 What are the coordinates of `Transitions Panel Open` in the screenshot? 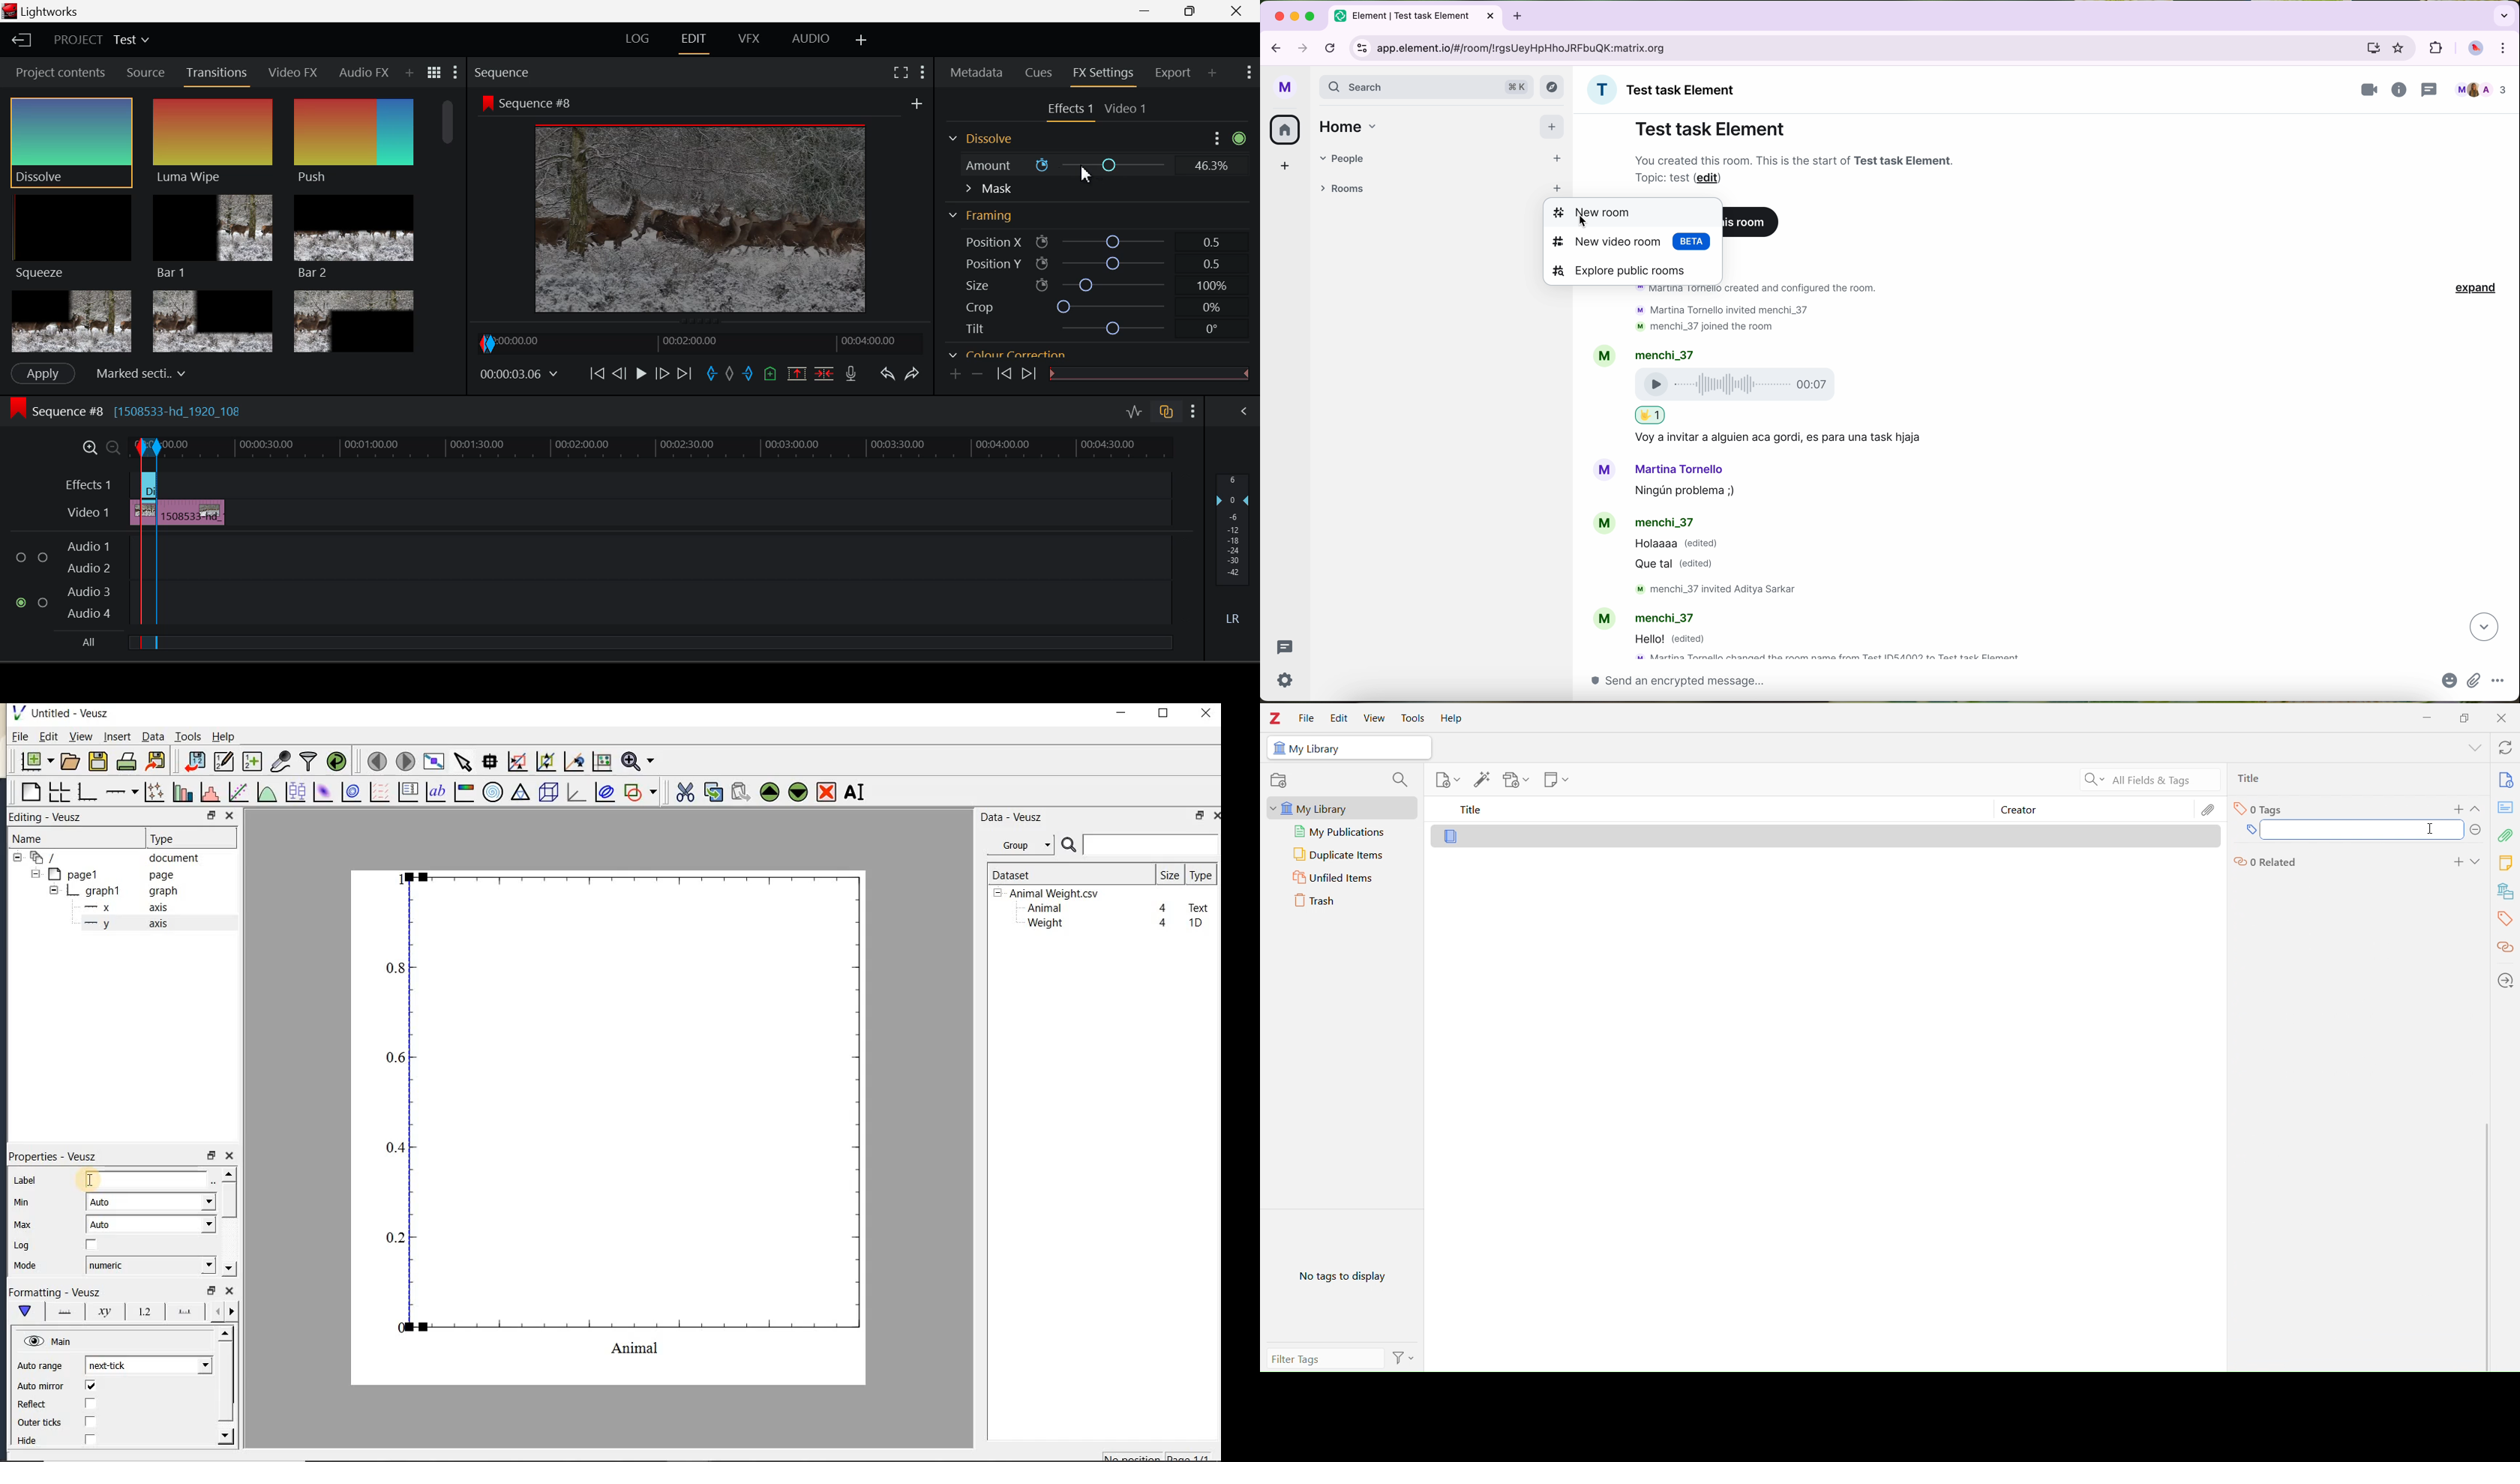 It's located at (217, 76).